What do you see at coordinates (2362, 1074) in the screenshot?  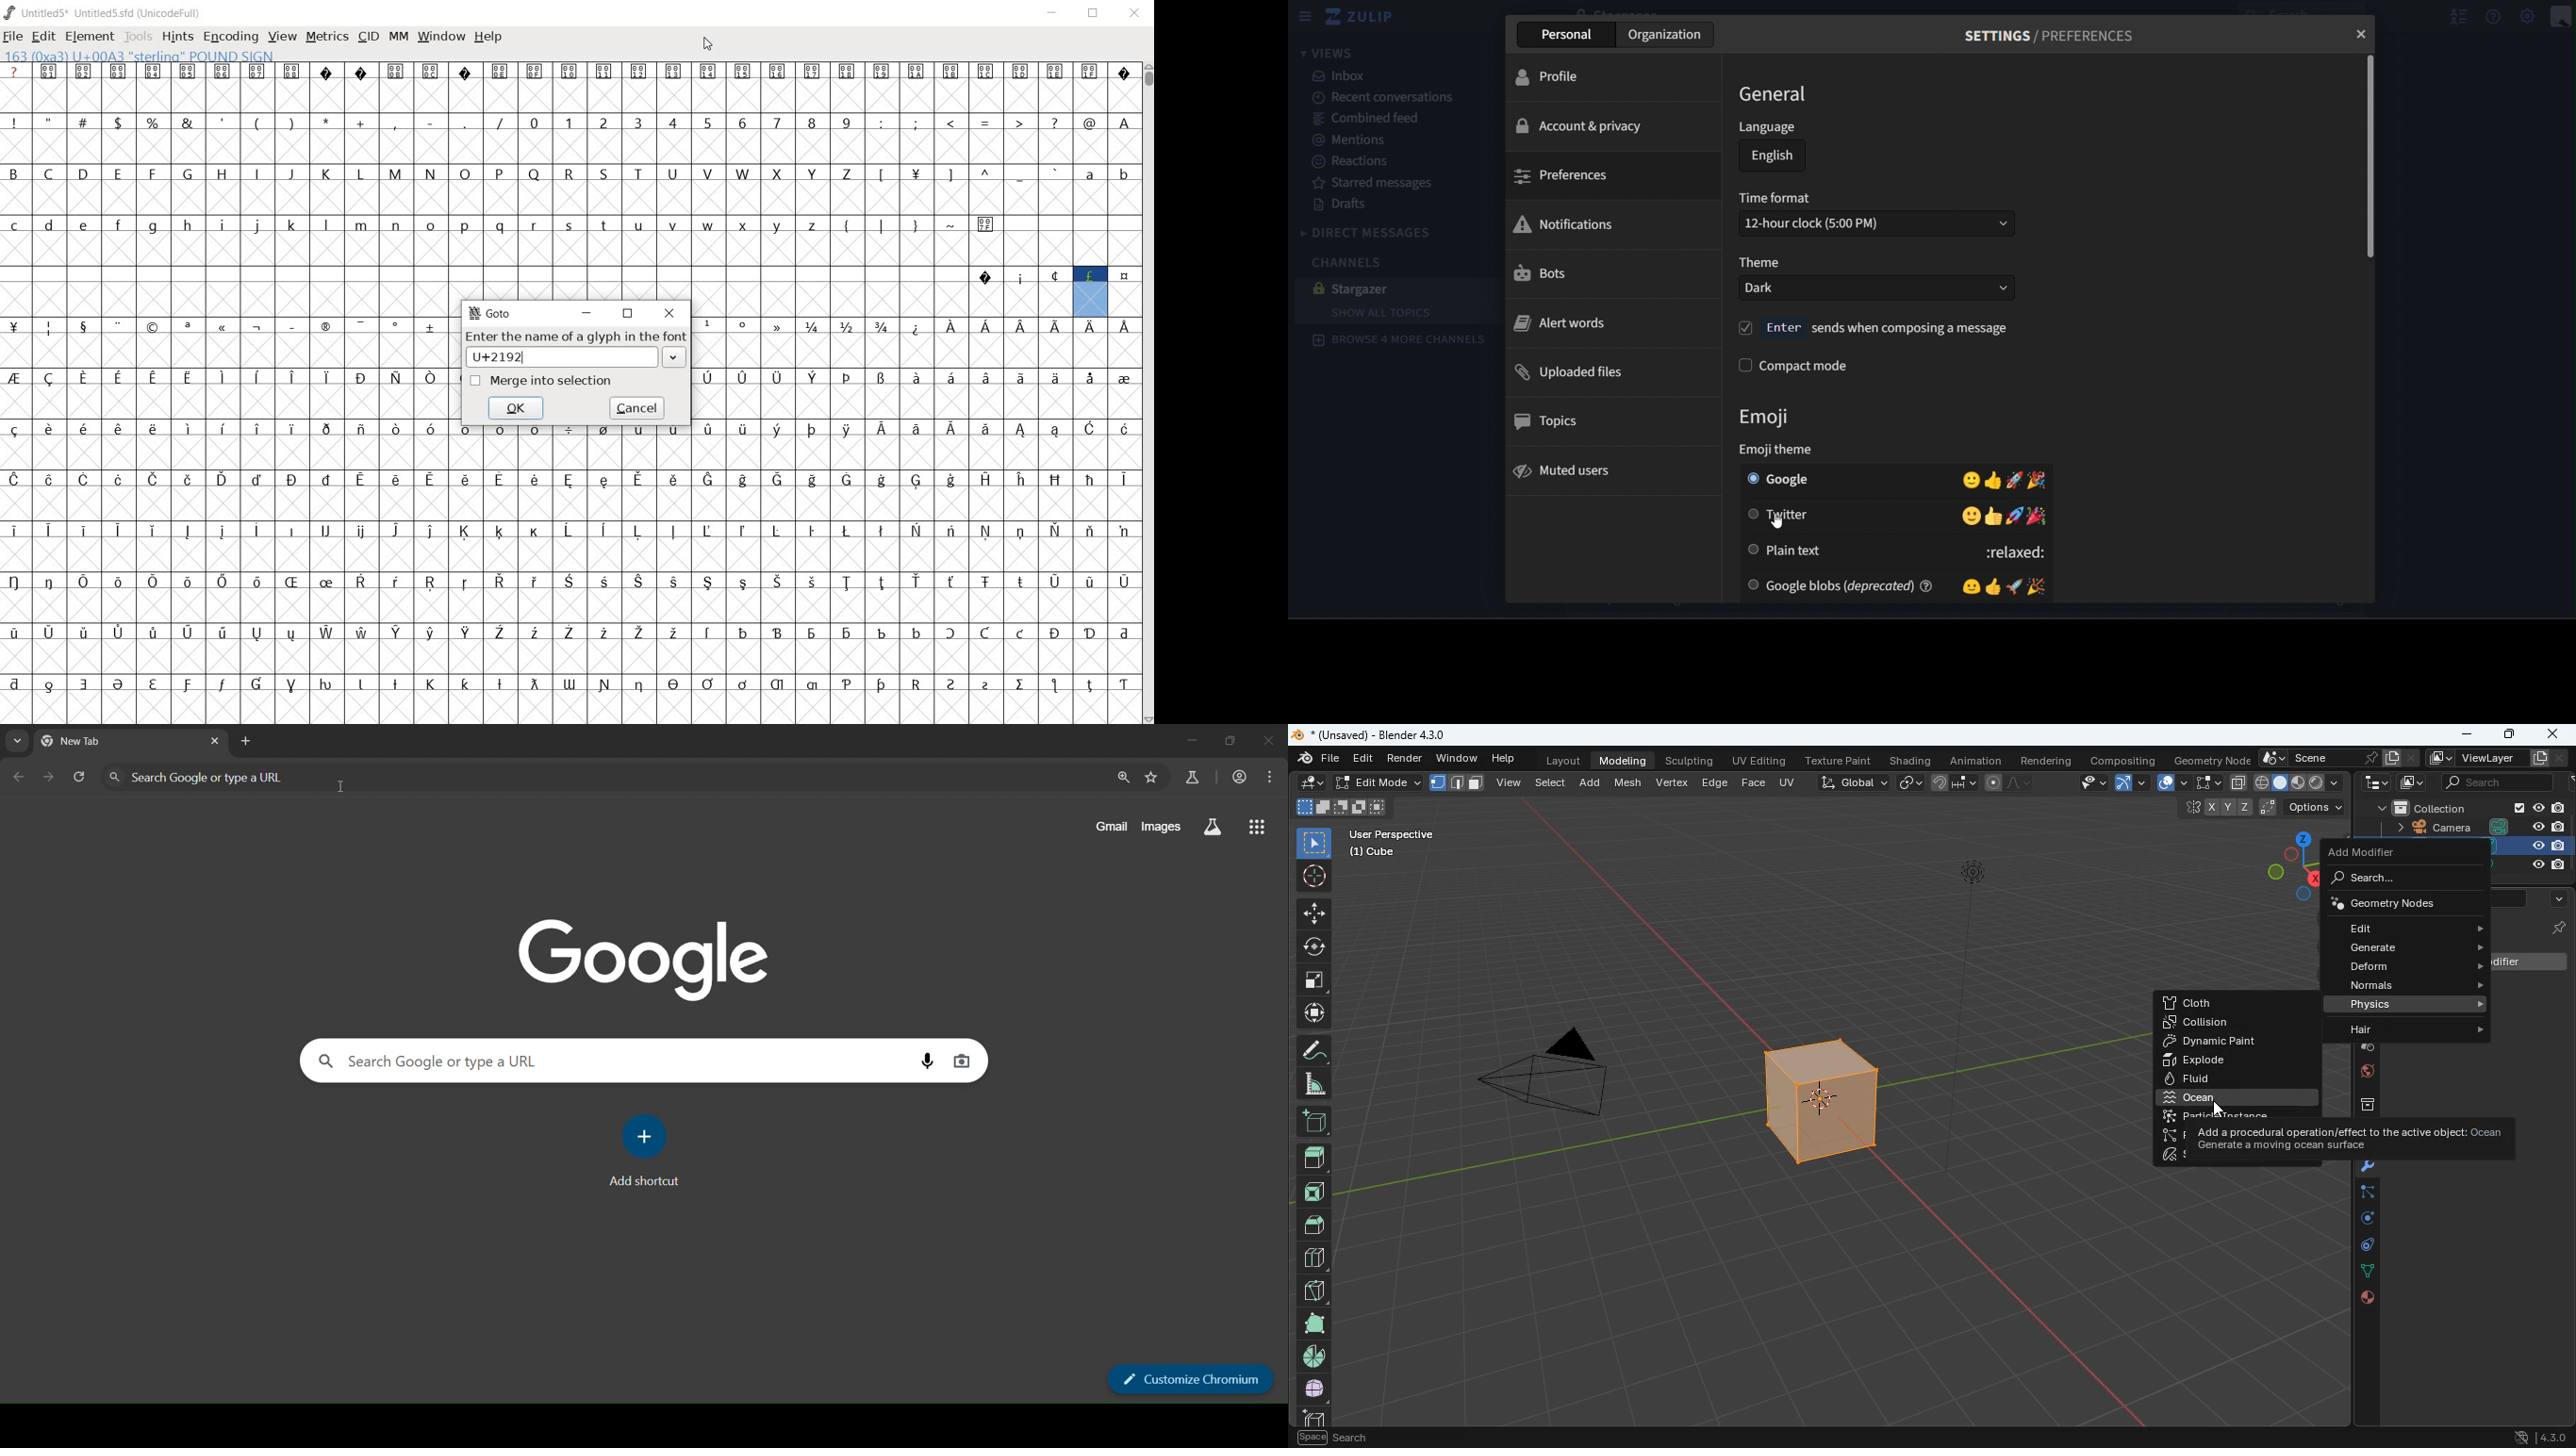 I see `world` at bounding box center [2362, 1074].